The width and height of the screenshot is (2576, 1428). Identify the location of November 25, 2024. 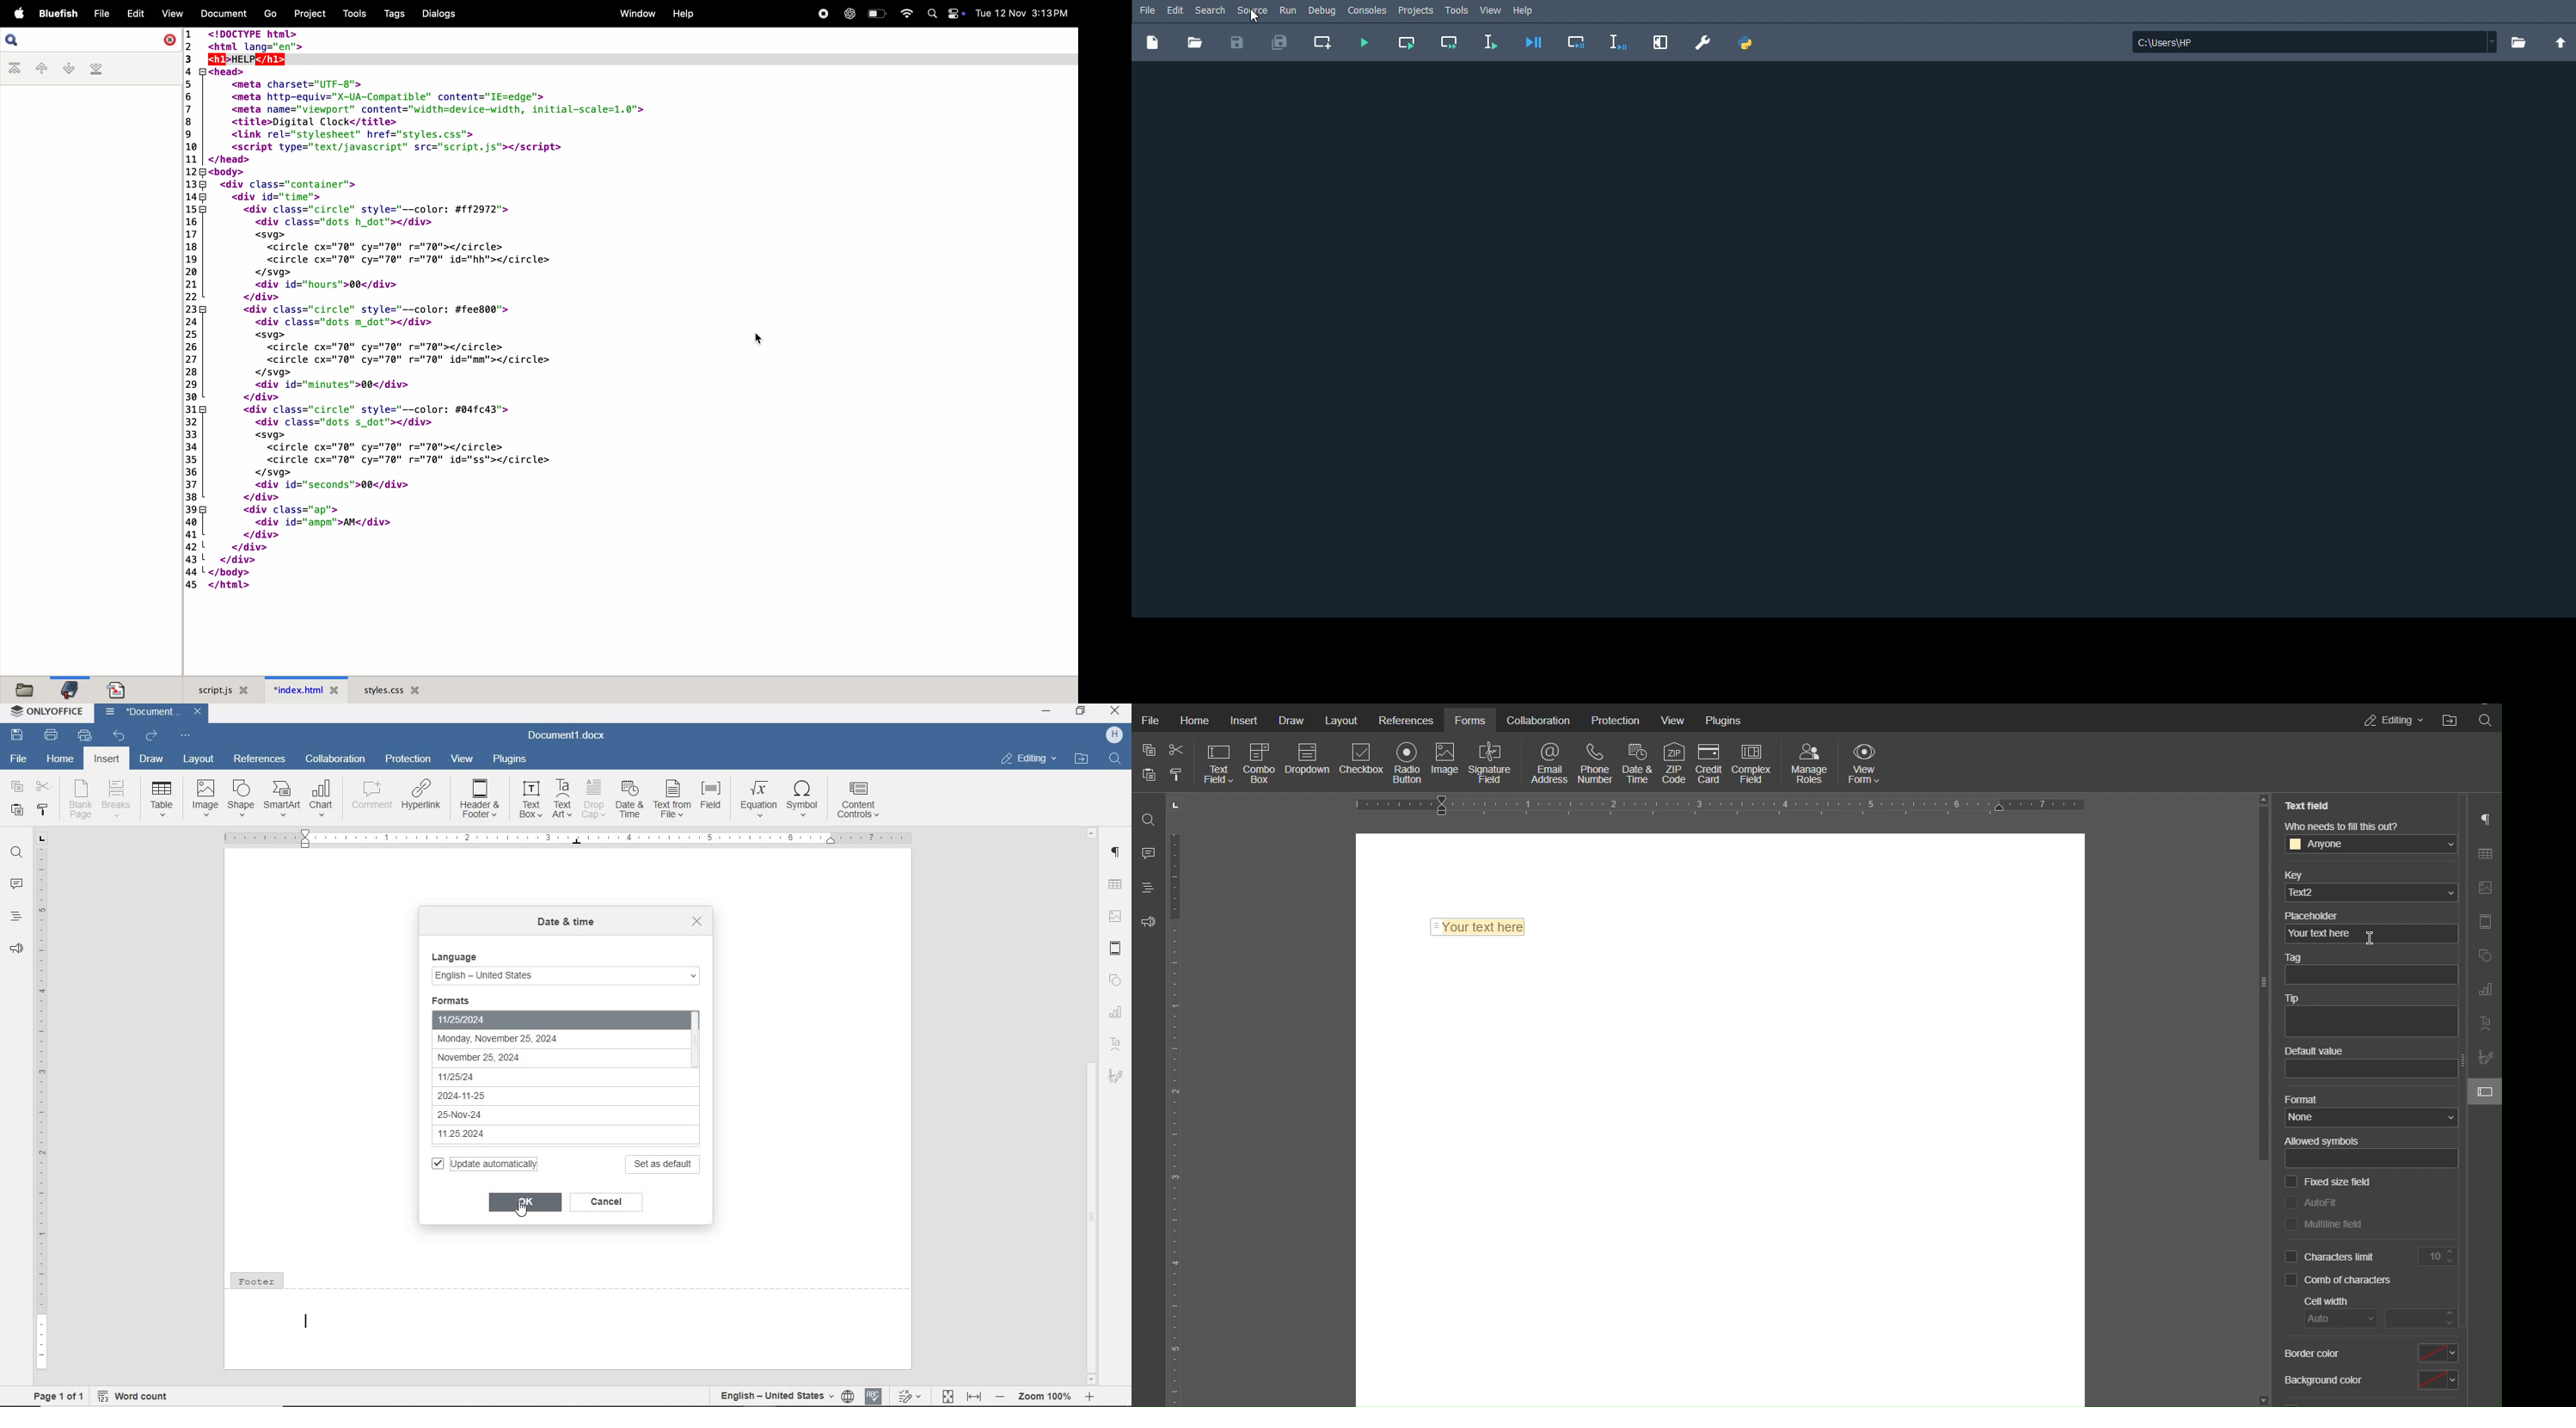
(522, 1058).